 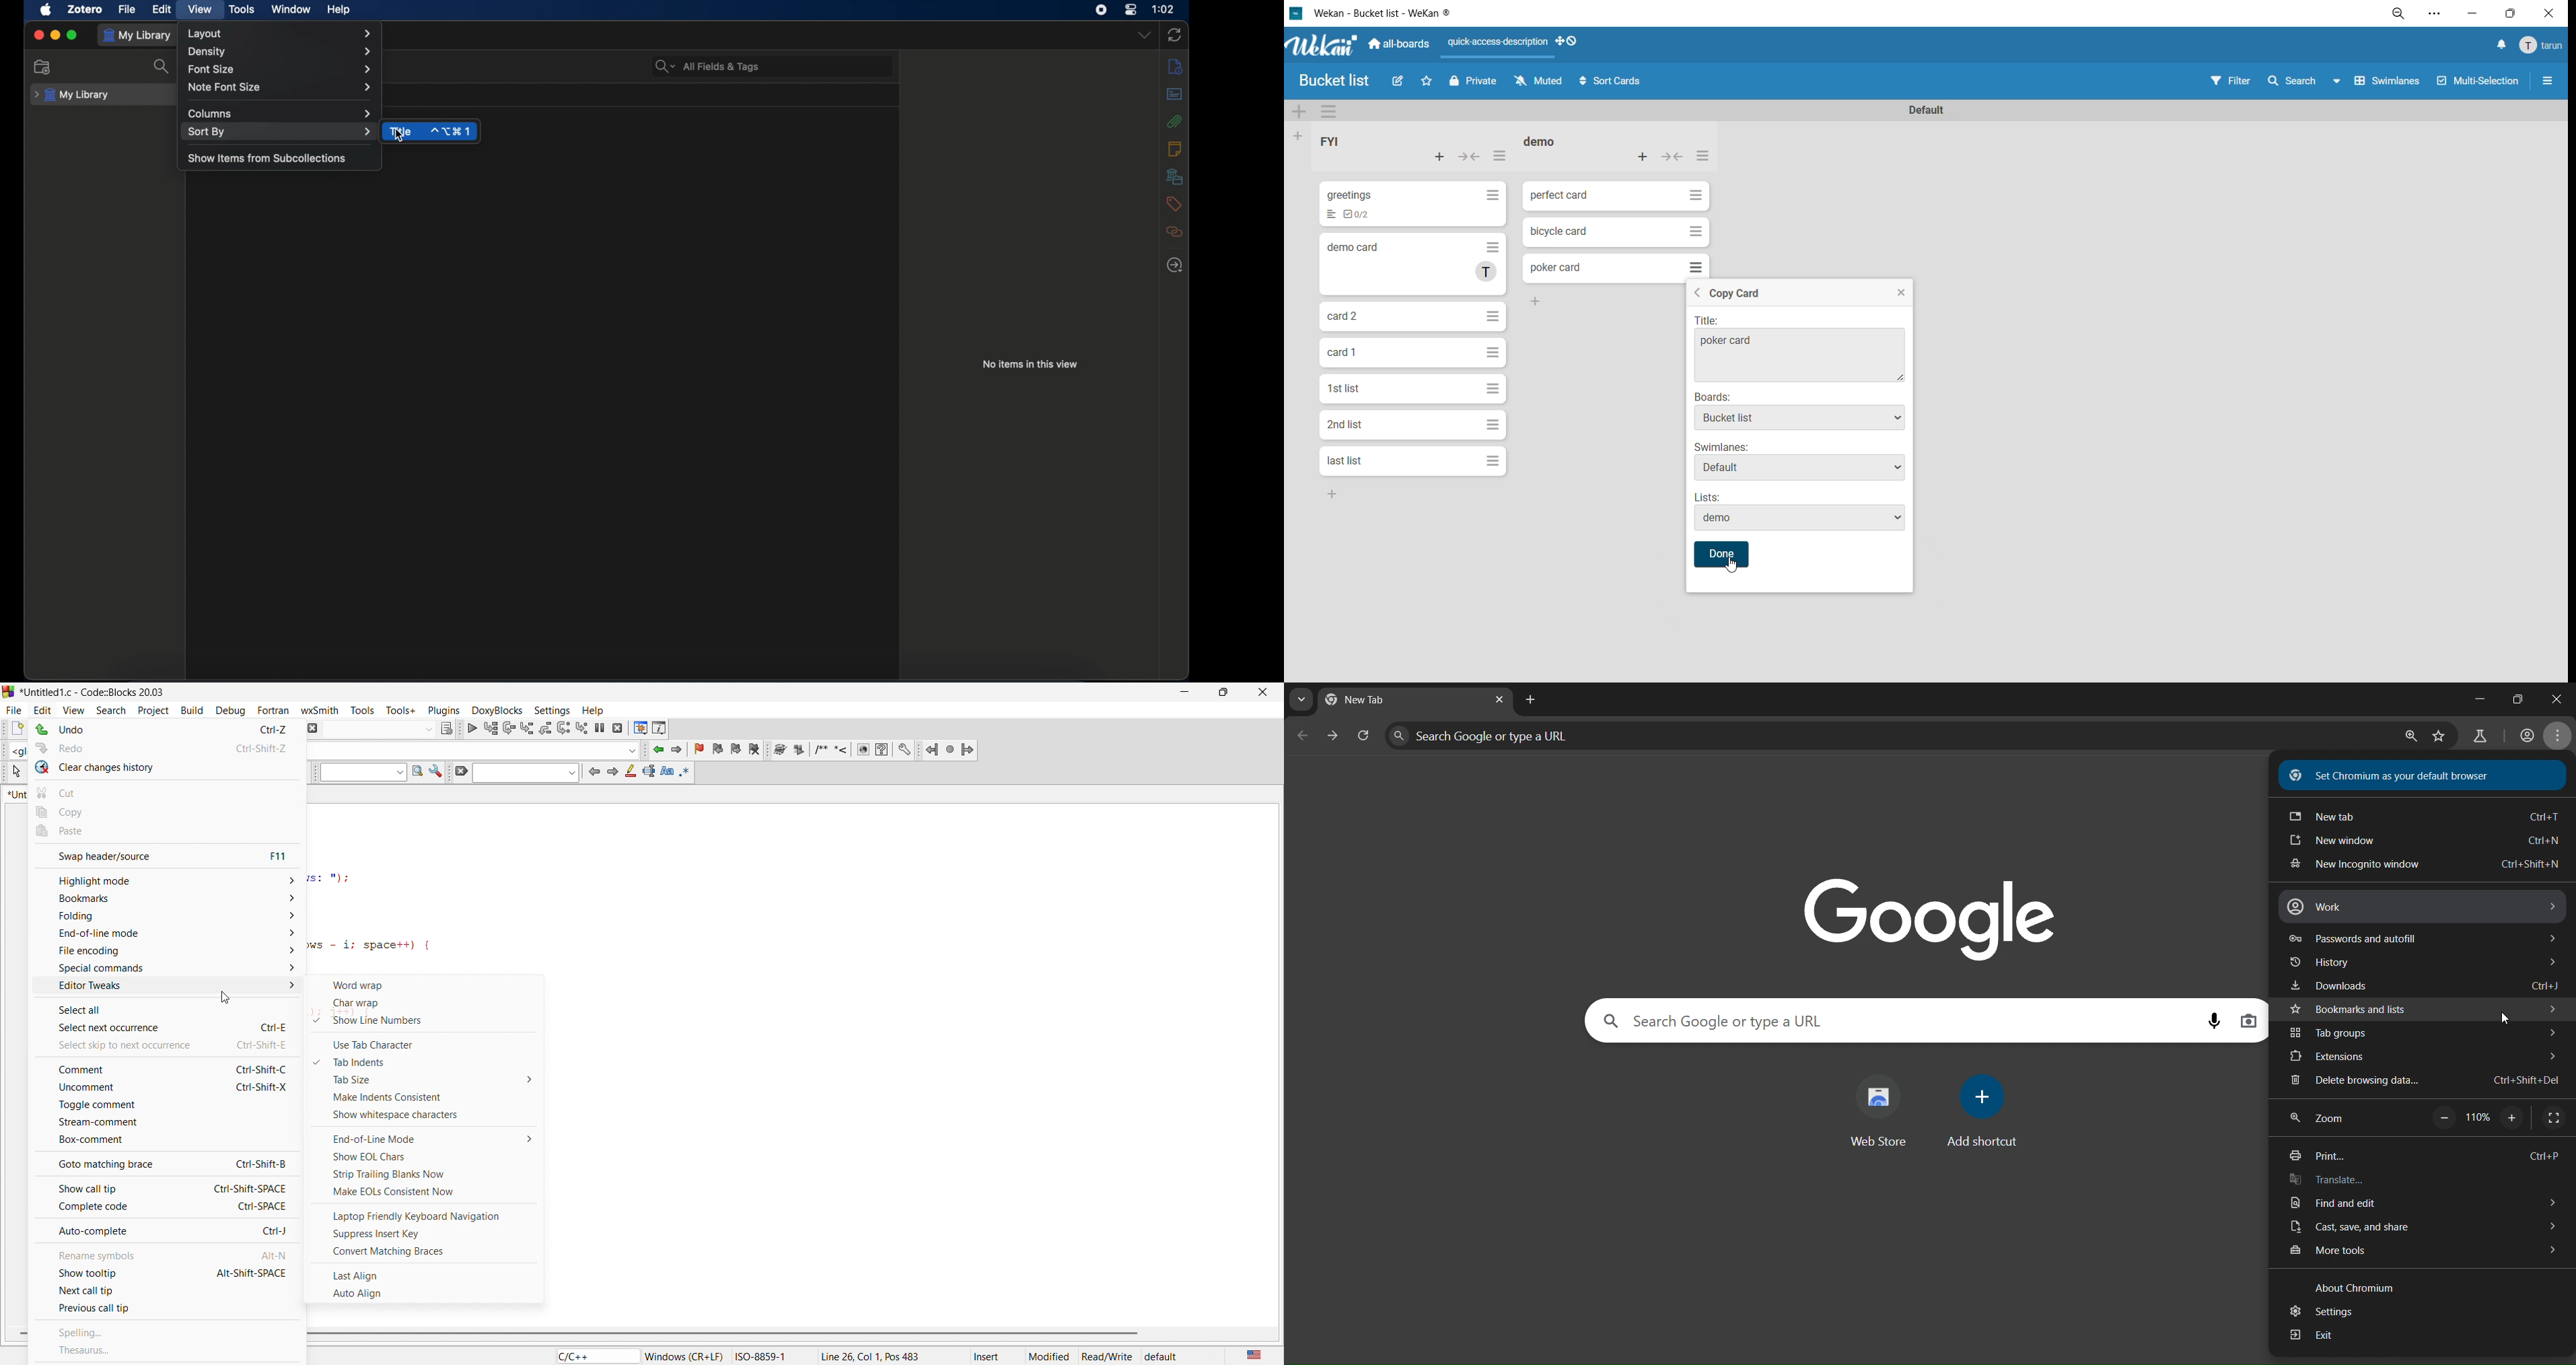 What do you see at coordinates (786, 1334) in the screenshot?
I see `scroll bar` at bounding box center [786, 1334].